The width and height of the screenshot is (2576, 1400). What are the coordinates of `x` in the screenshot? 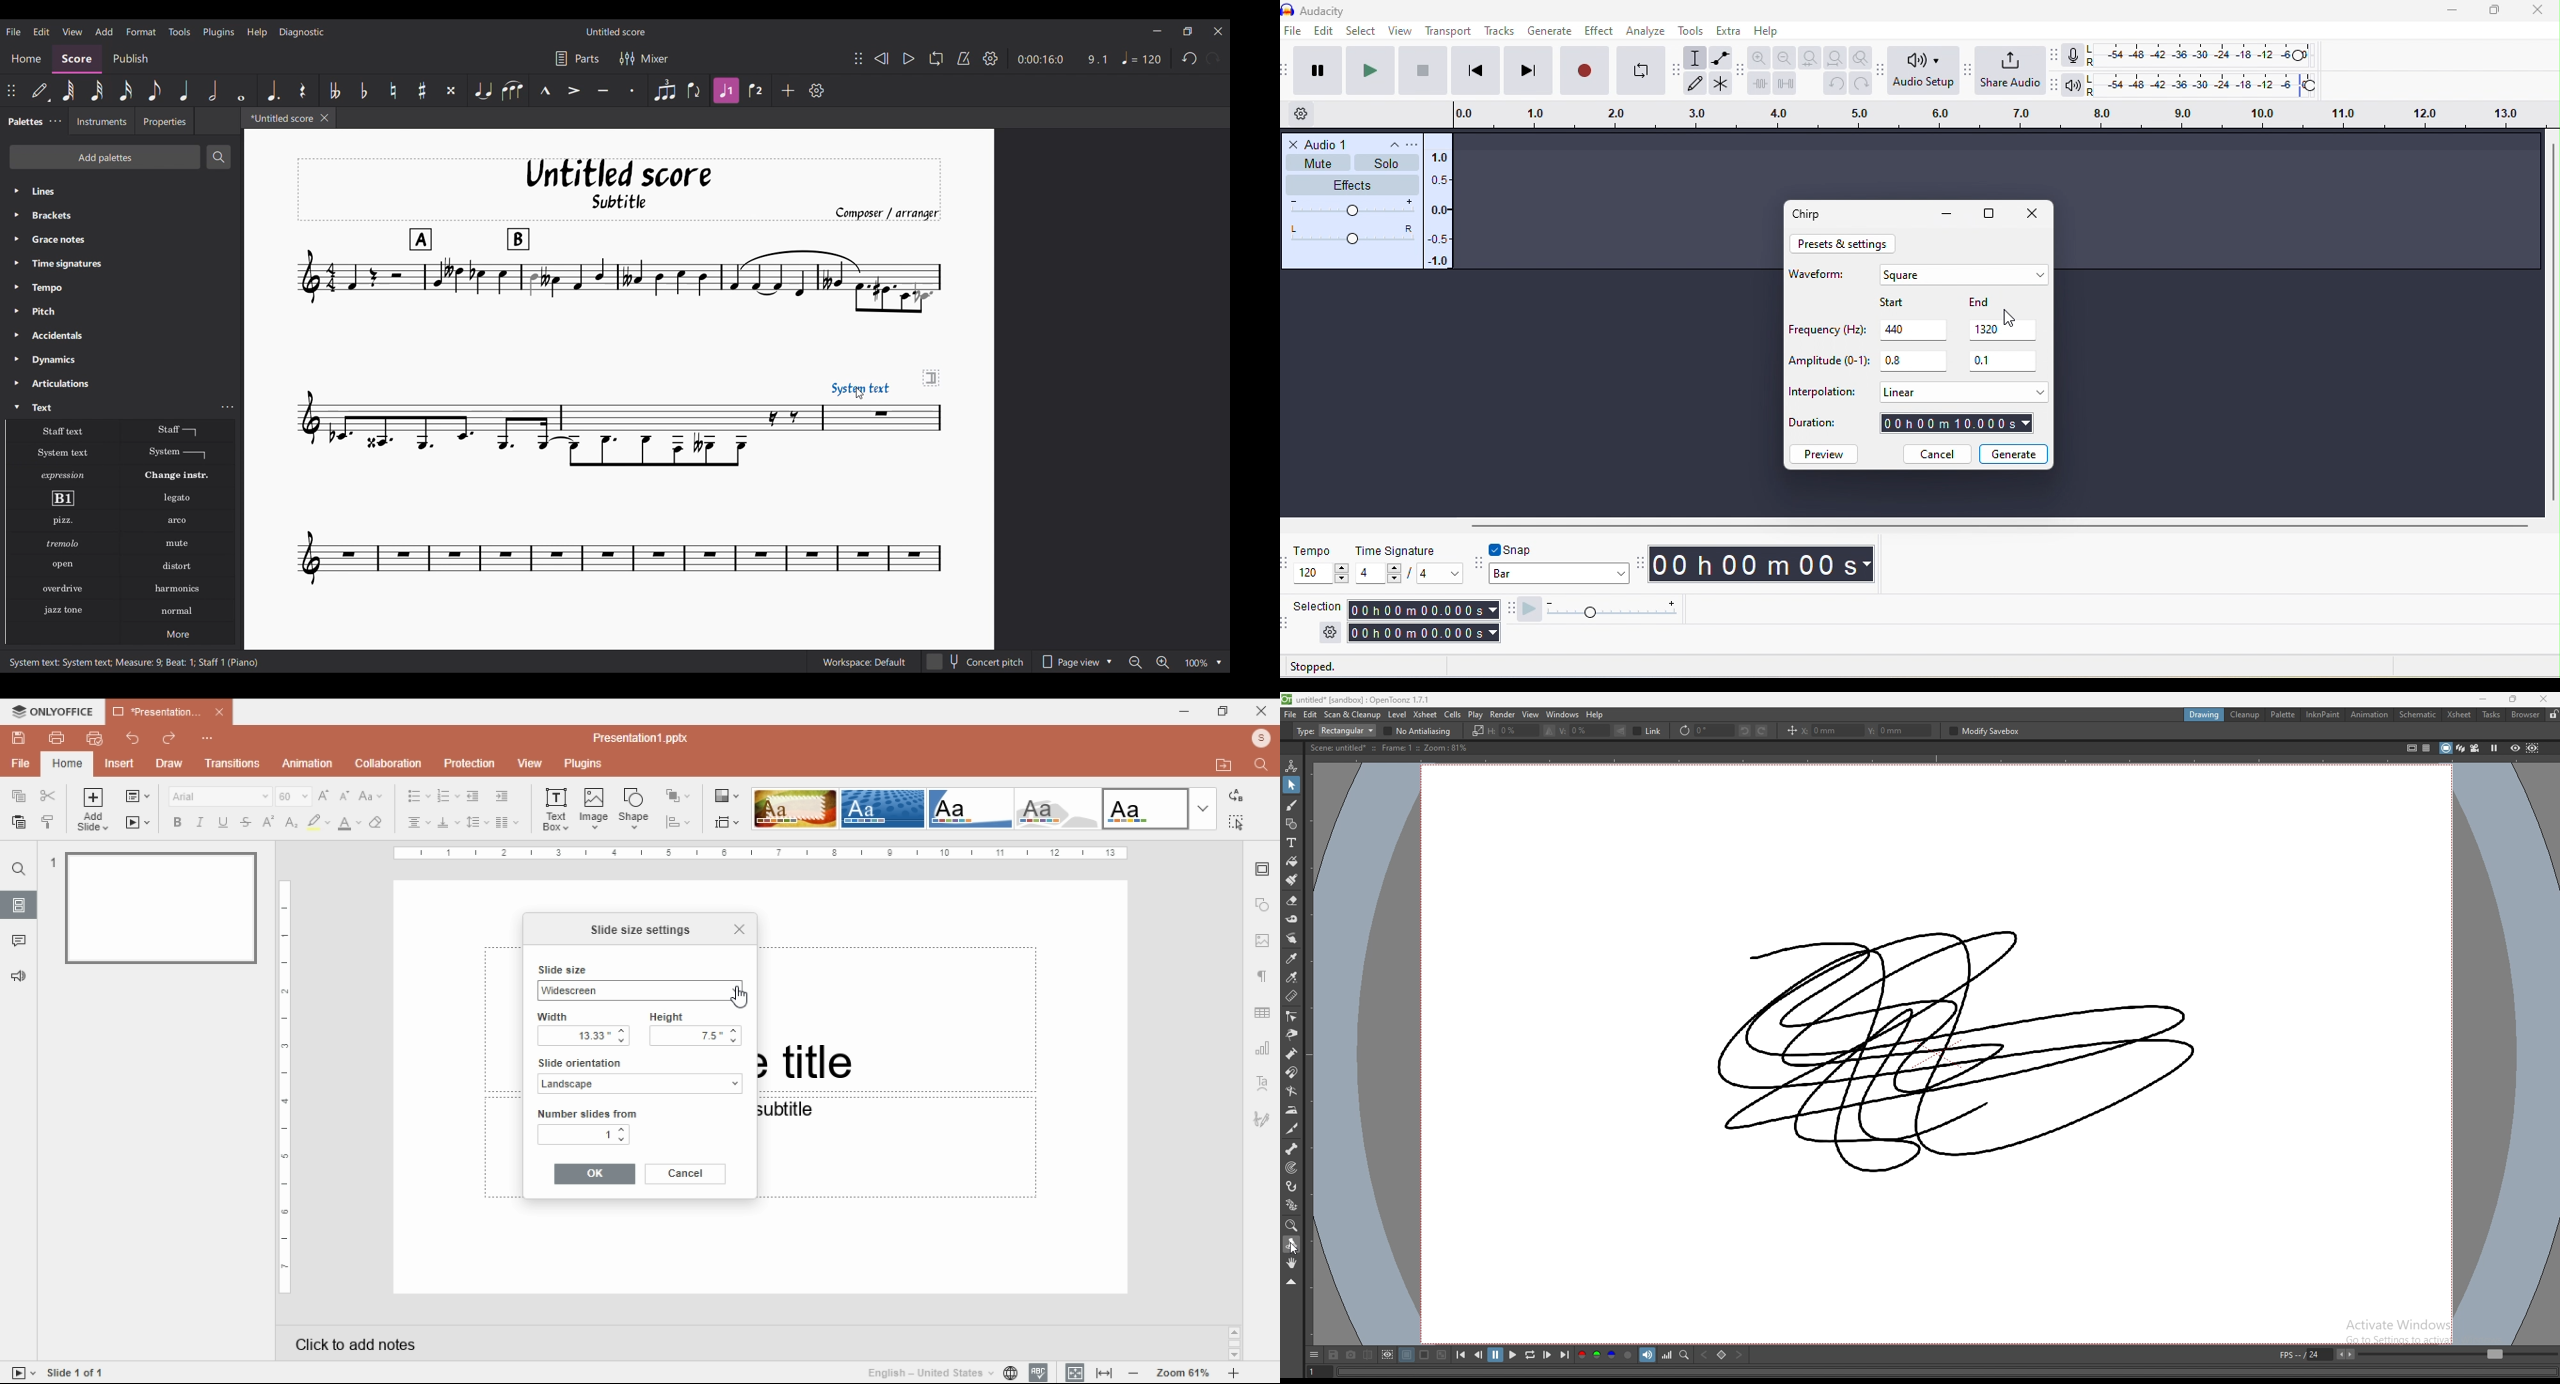 It's located at (1832, 729).